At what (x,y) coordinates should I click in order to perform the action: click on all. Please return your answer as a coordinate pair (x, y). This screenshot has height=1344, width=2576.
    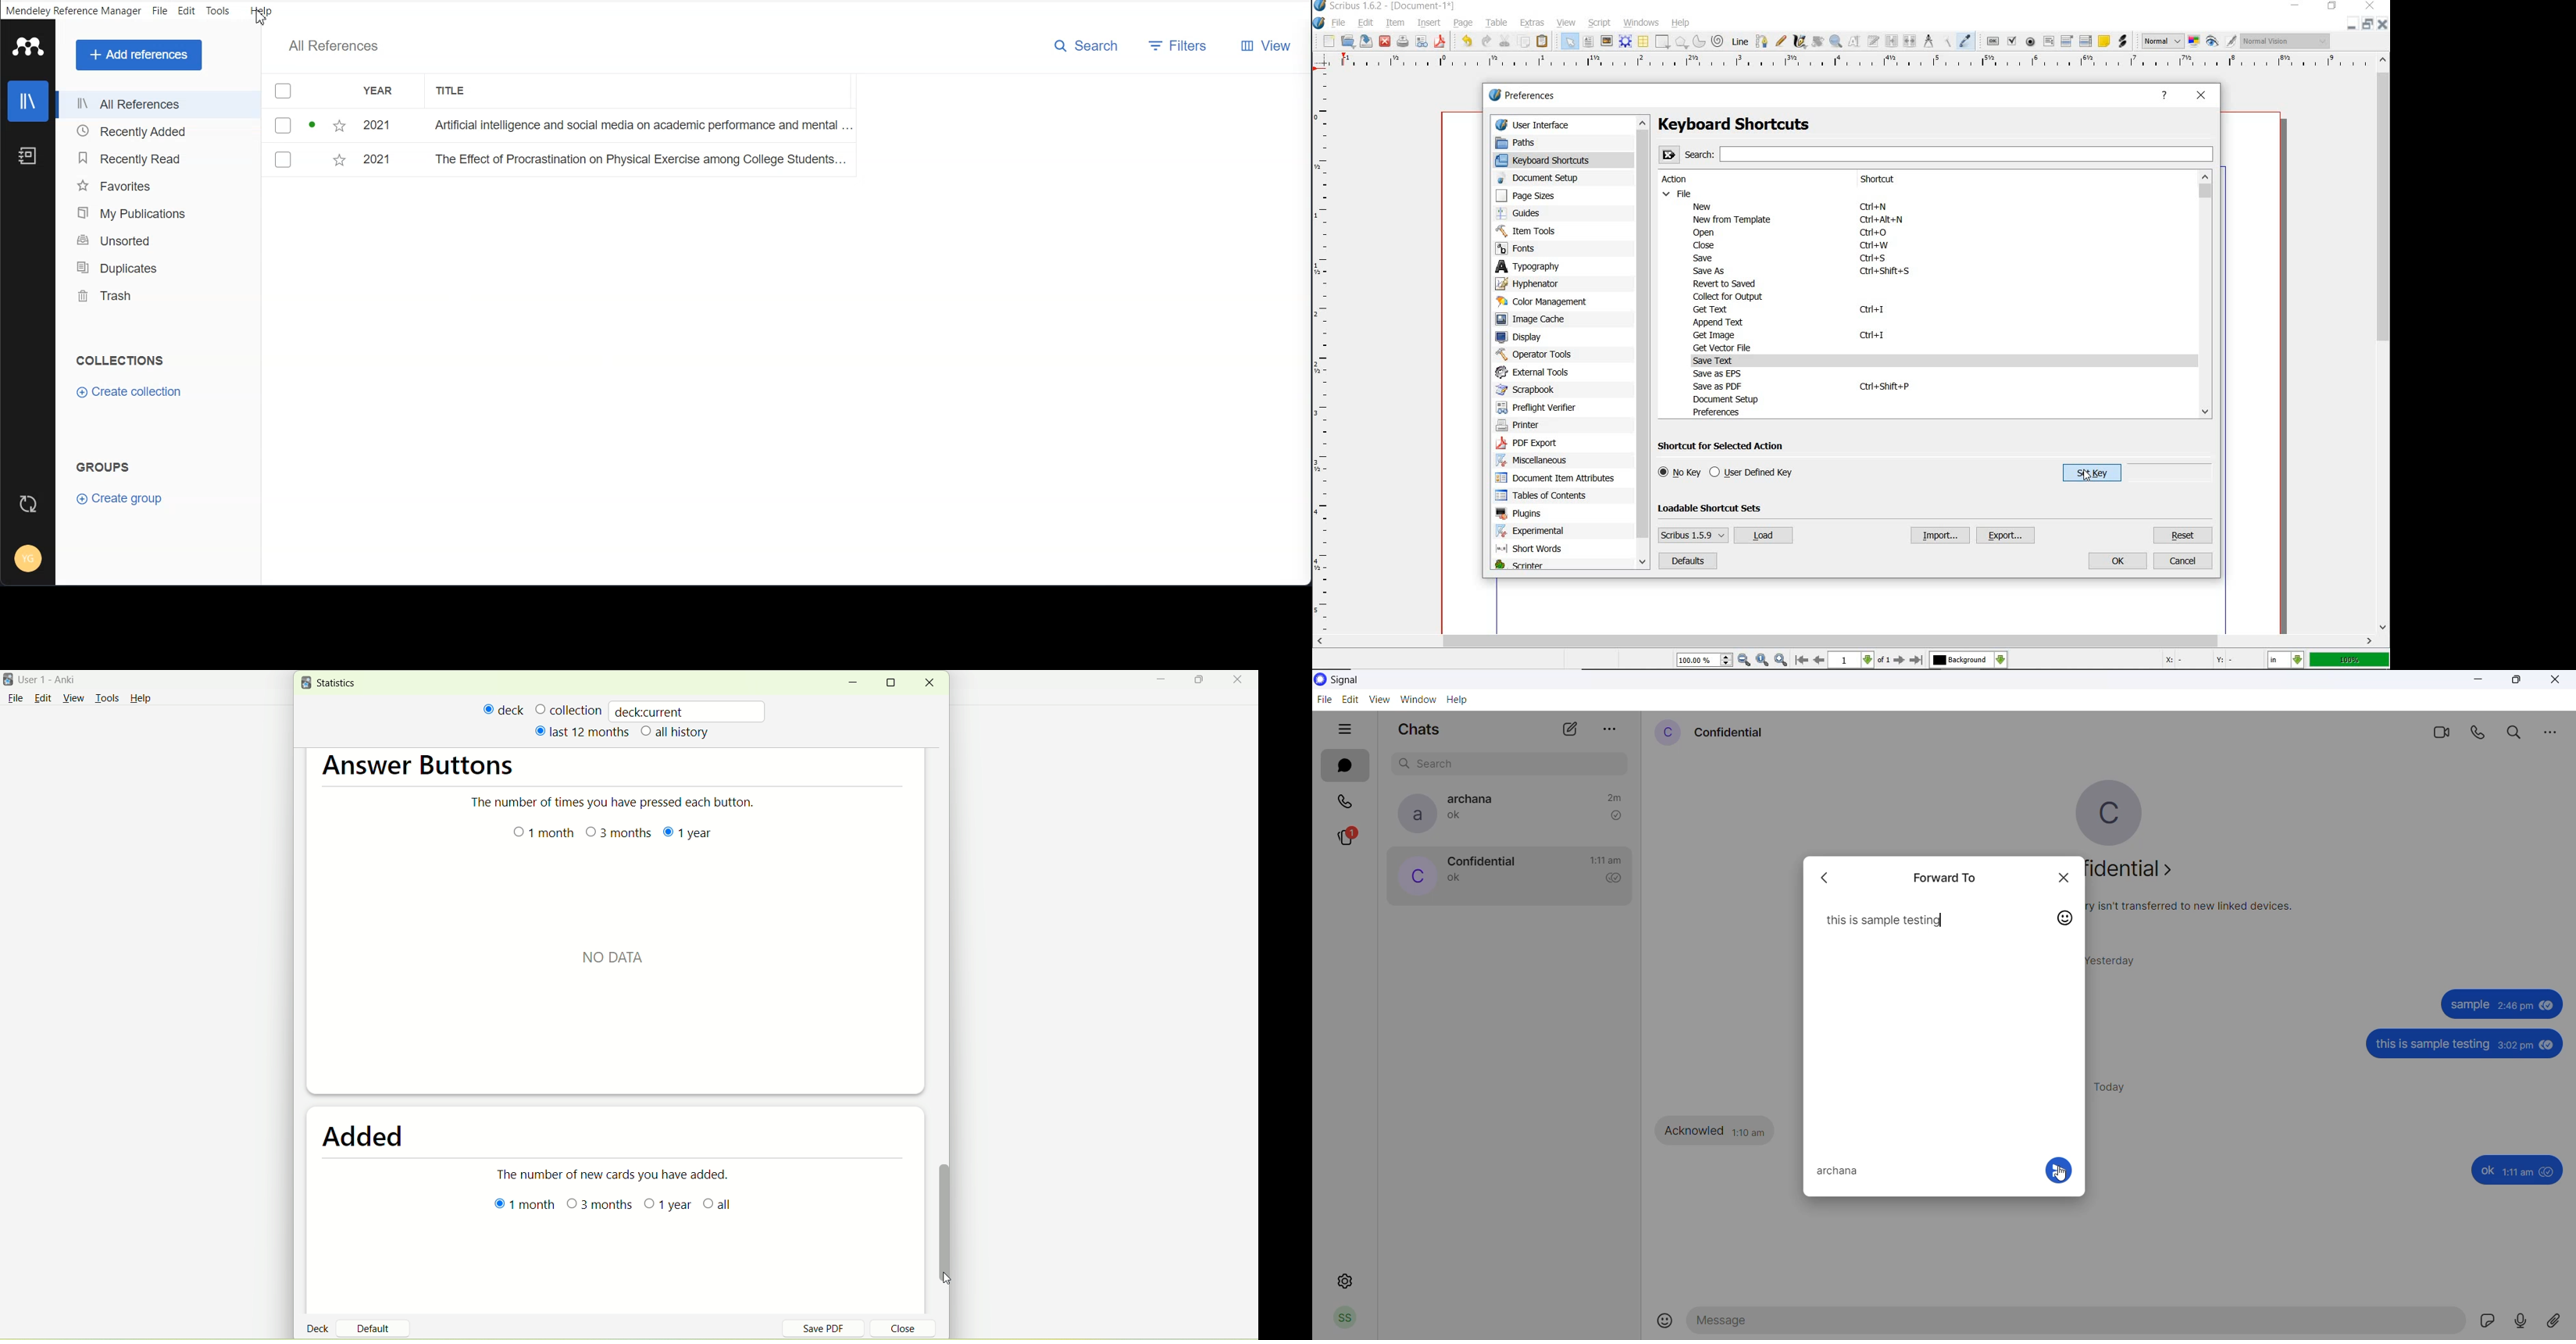
    Looking at the image, I should click on (721, 1204).